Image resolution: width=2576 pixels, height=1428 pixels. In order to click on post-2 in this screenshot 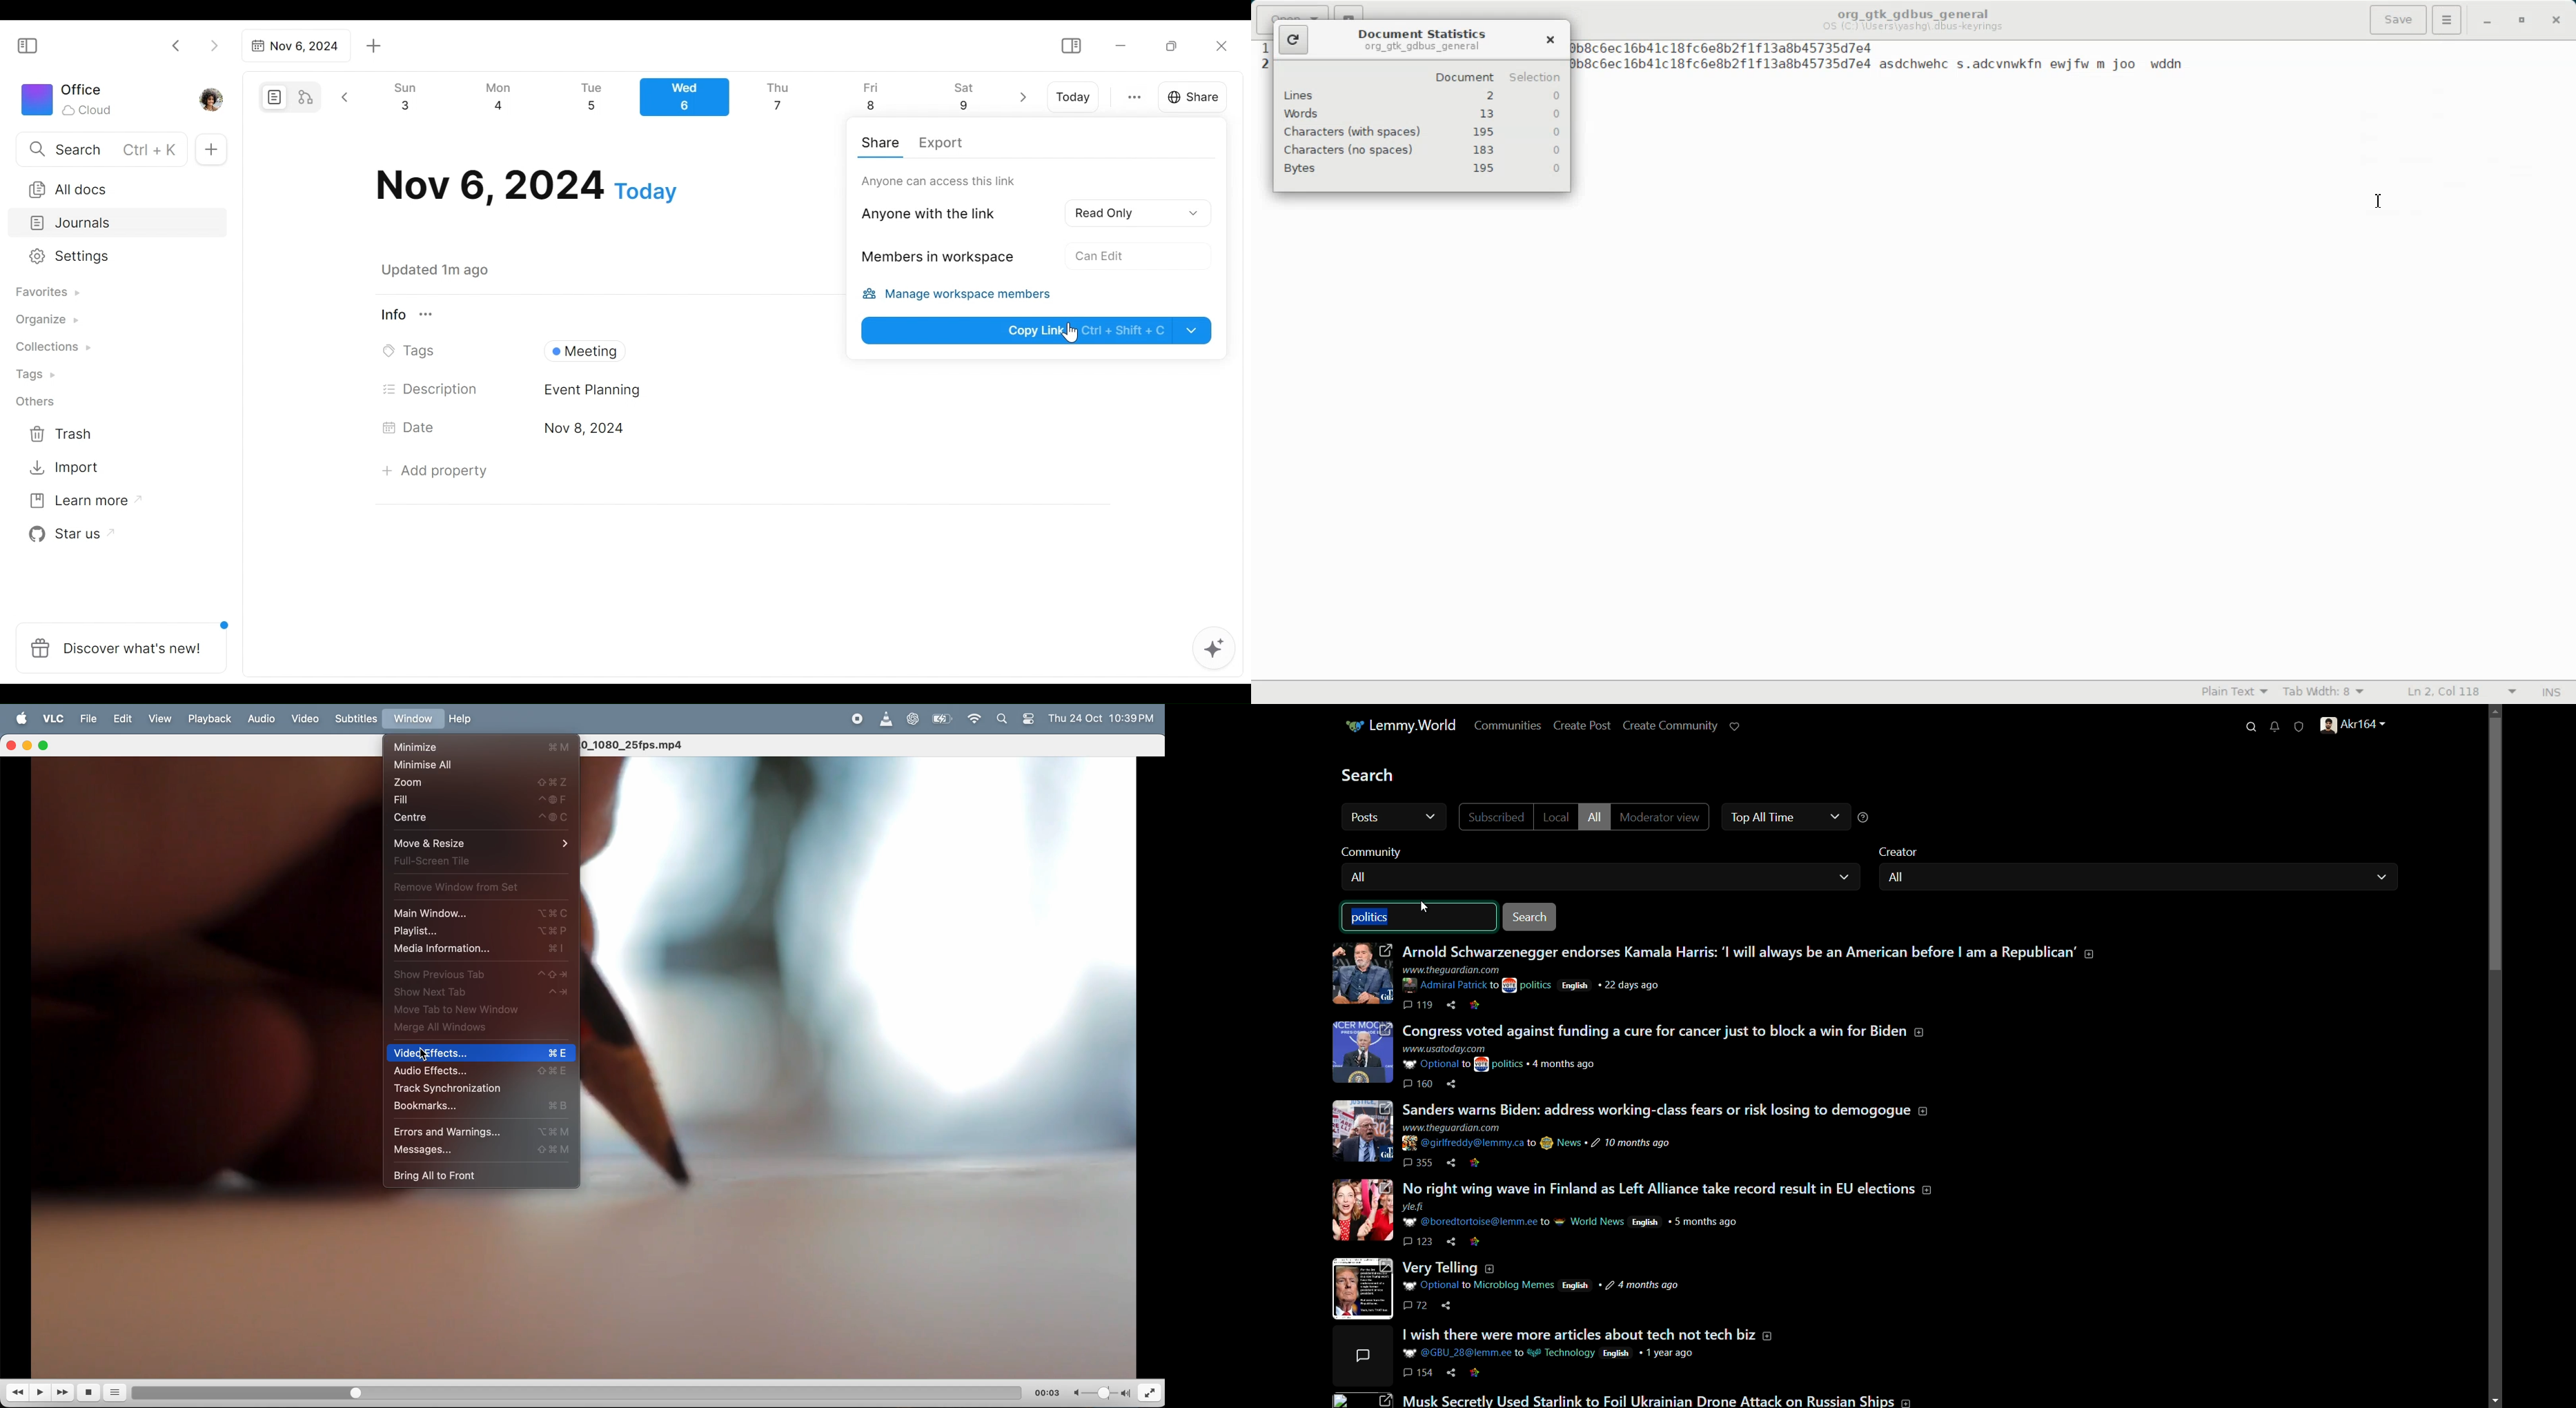, I will do `click(1631, 1055)`.